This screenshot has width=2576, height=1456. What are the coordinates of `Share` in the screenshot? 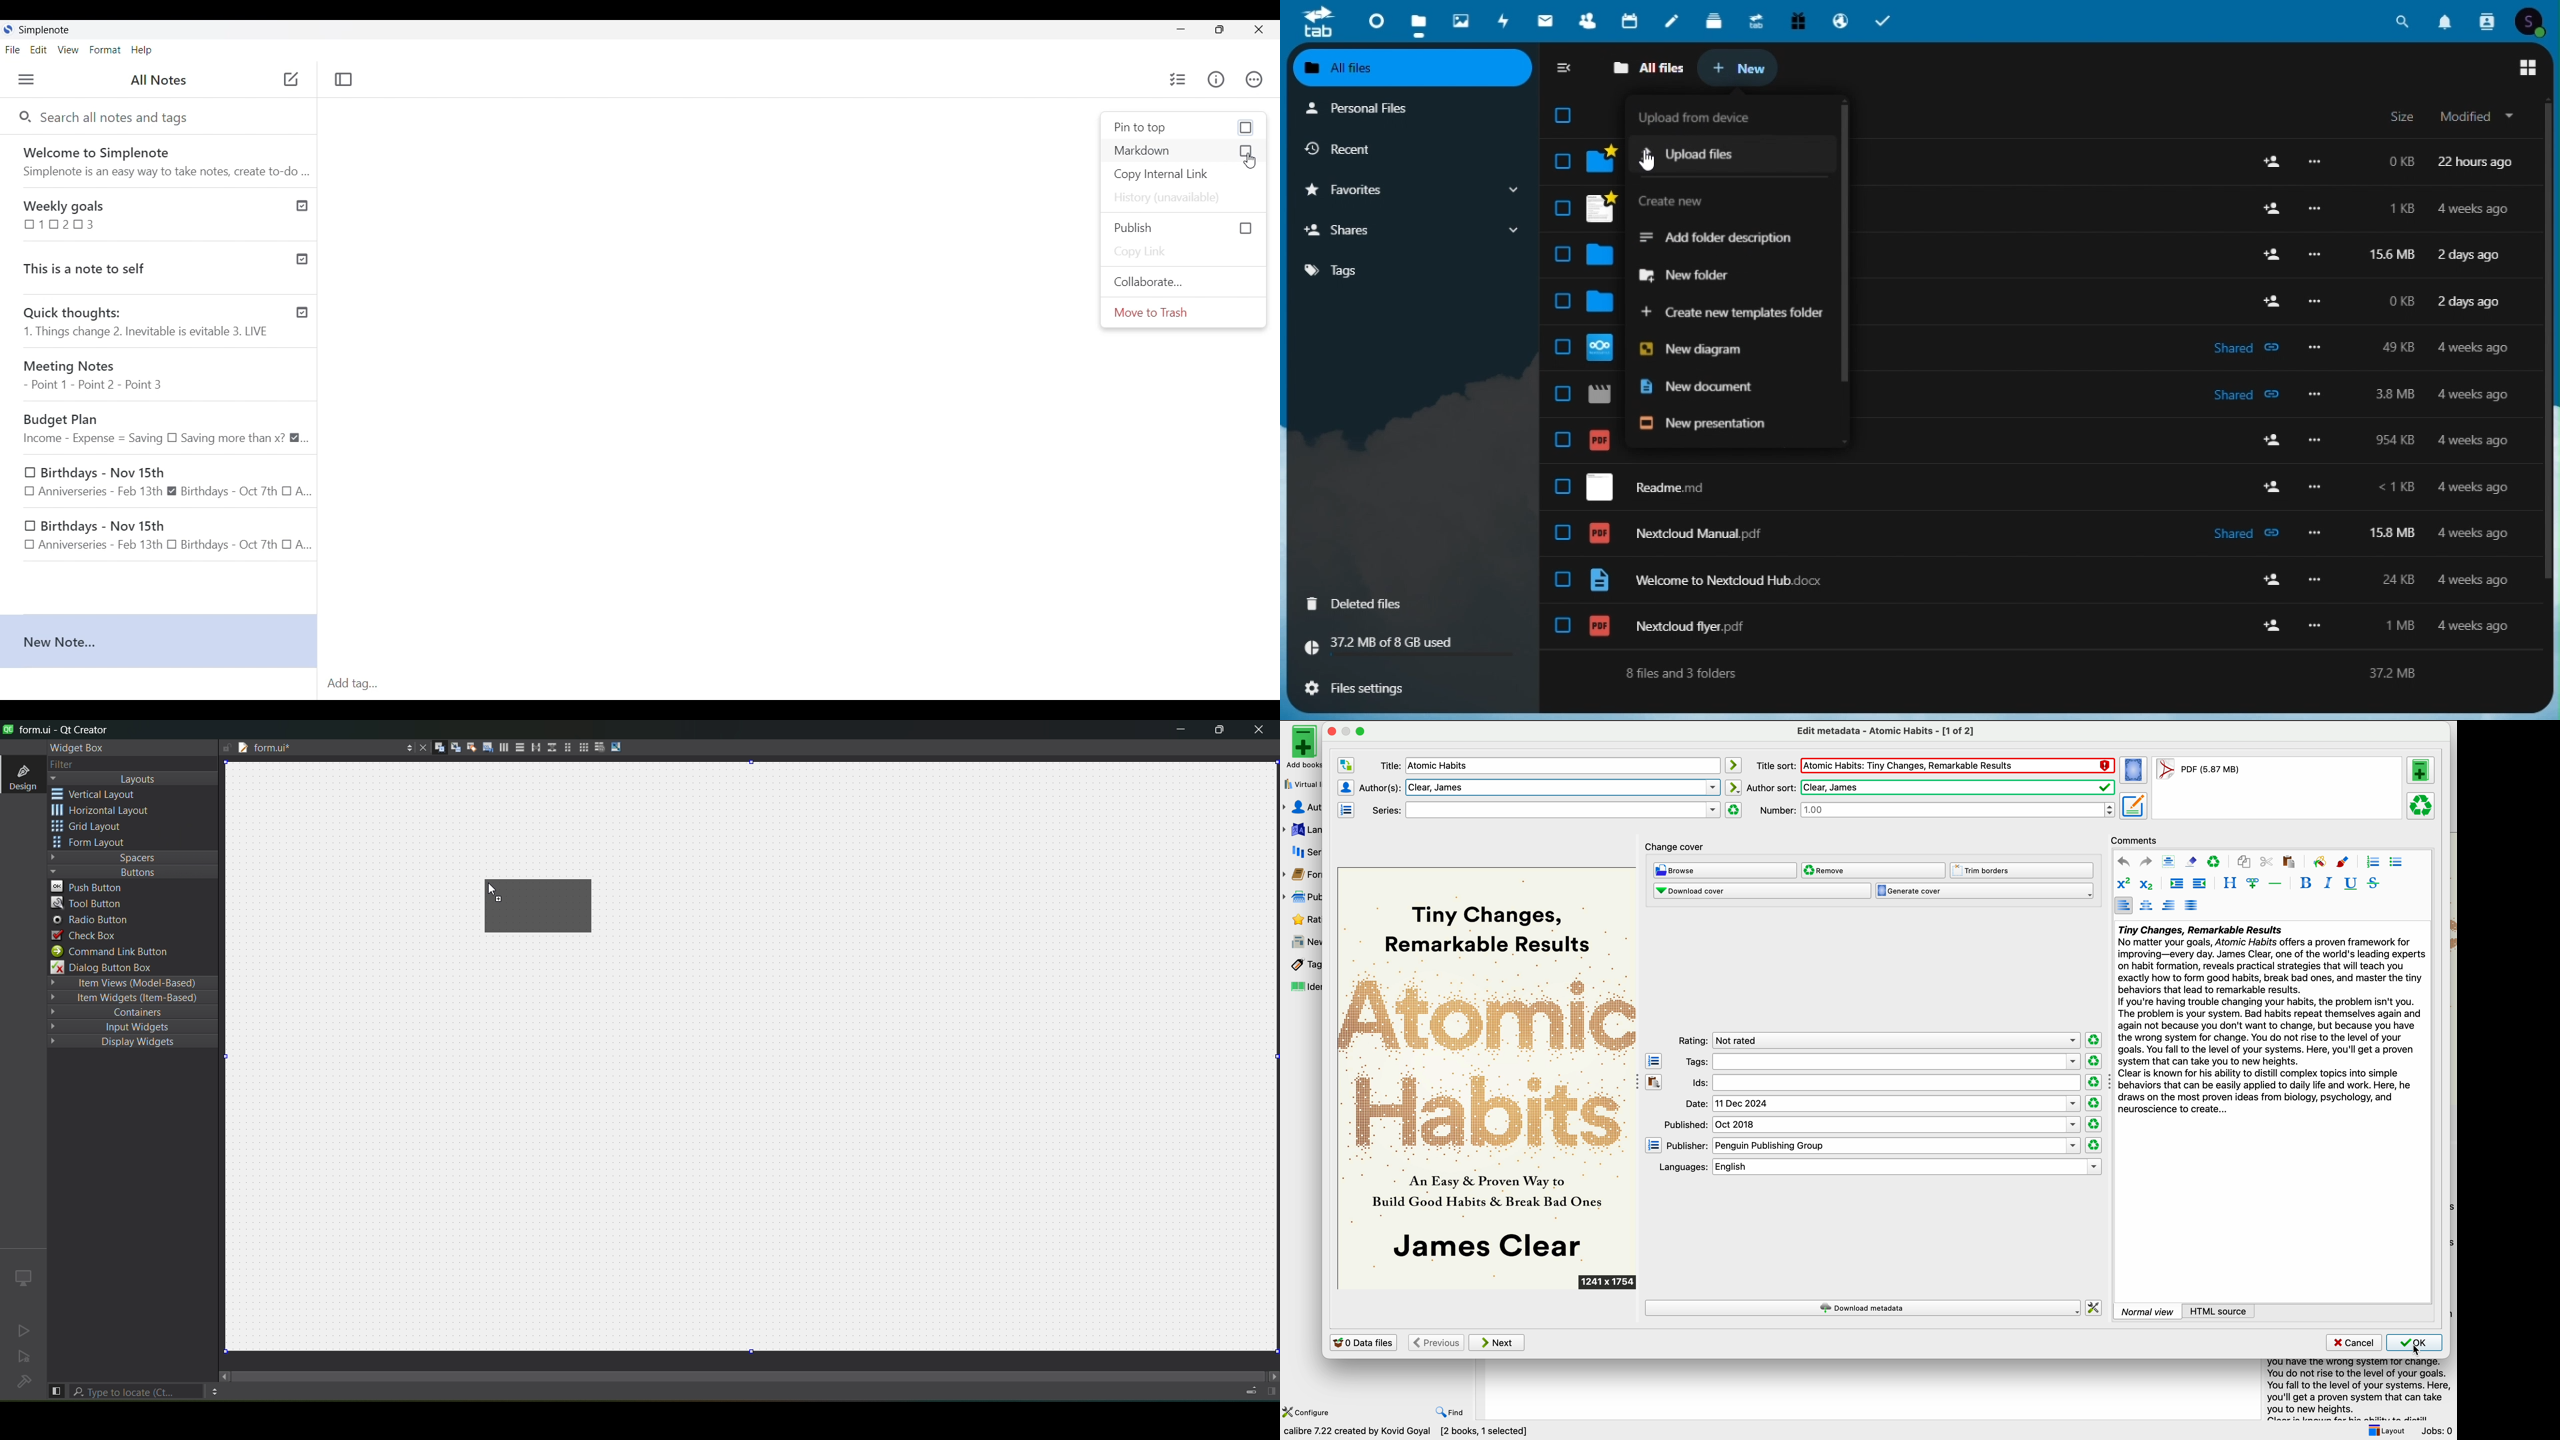 It's located at (1408, 229).